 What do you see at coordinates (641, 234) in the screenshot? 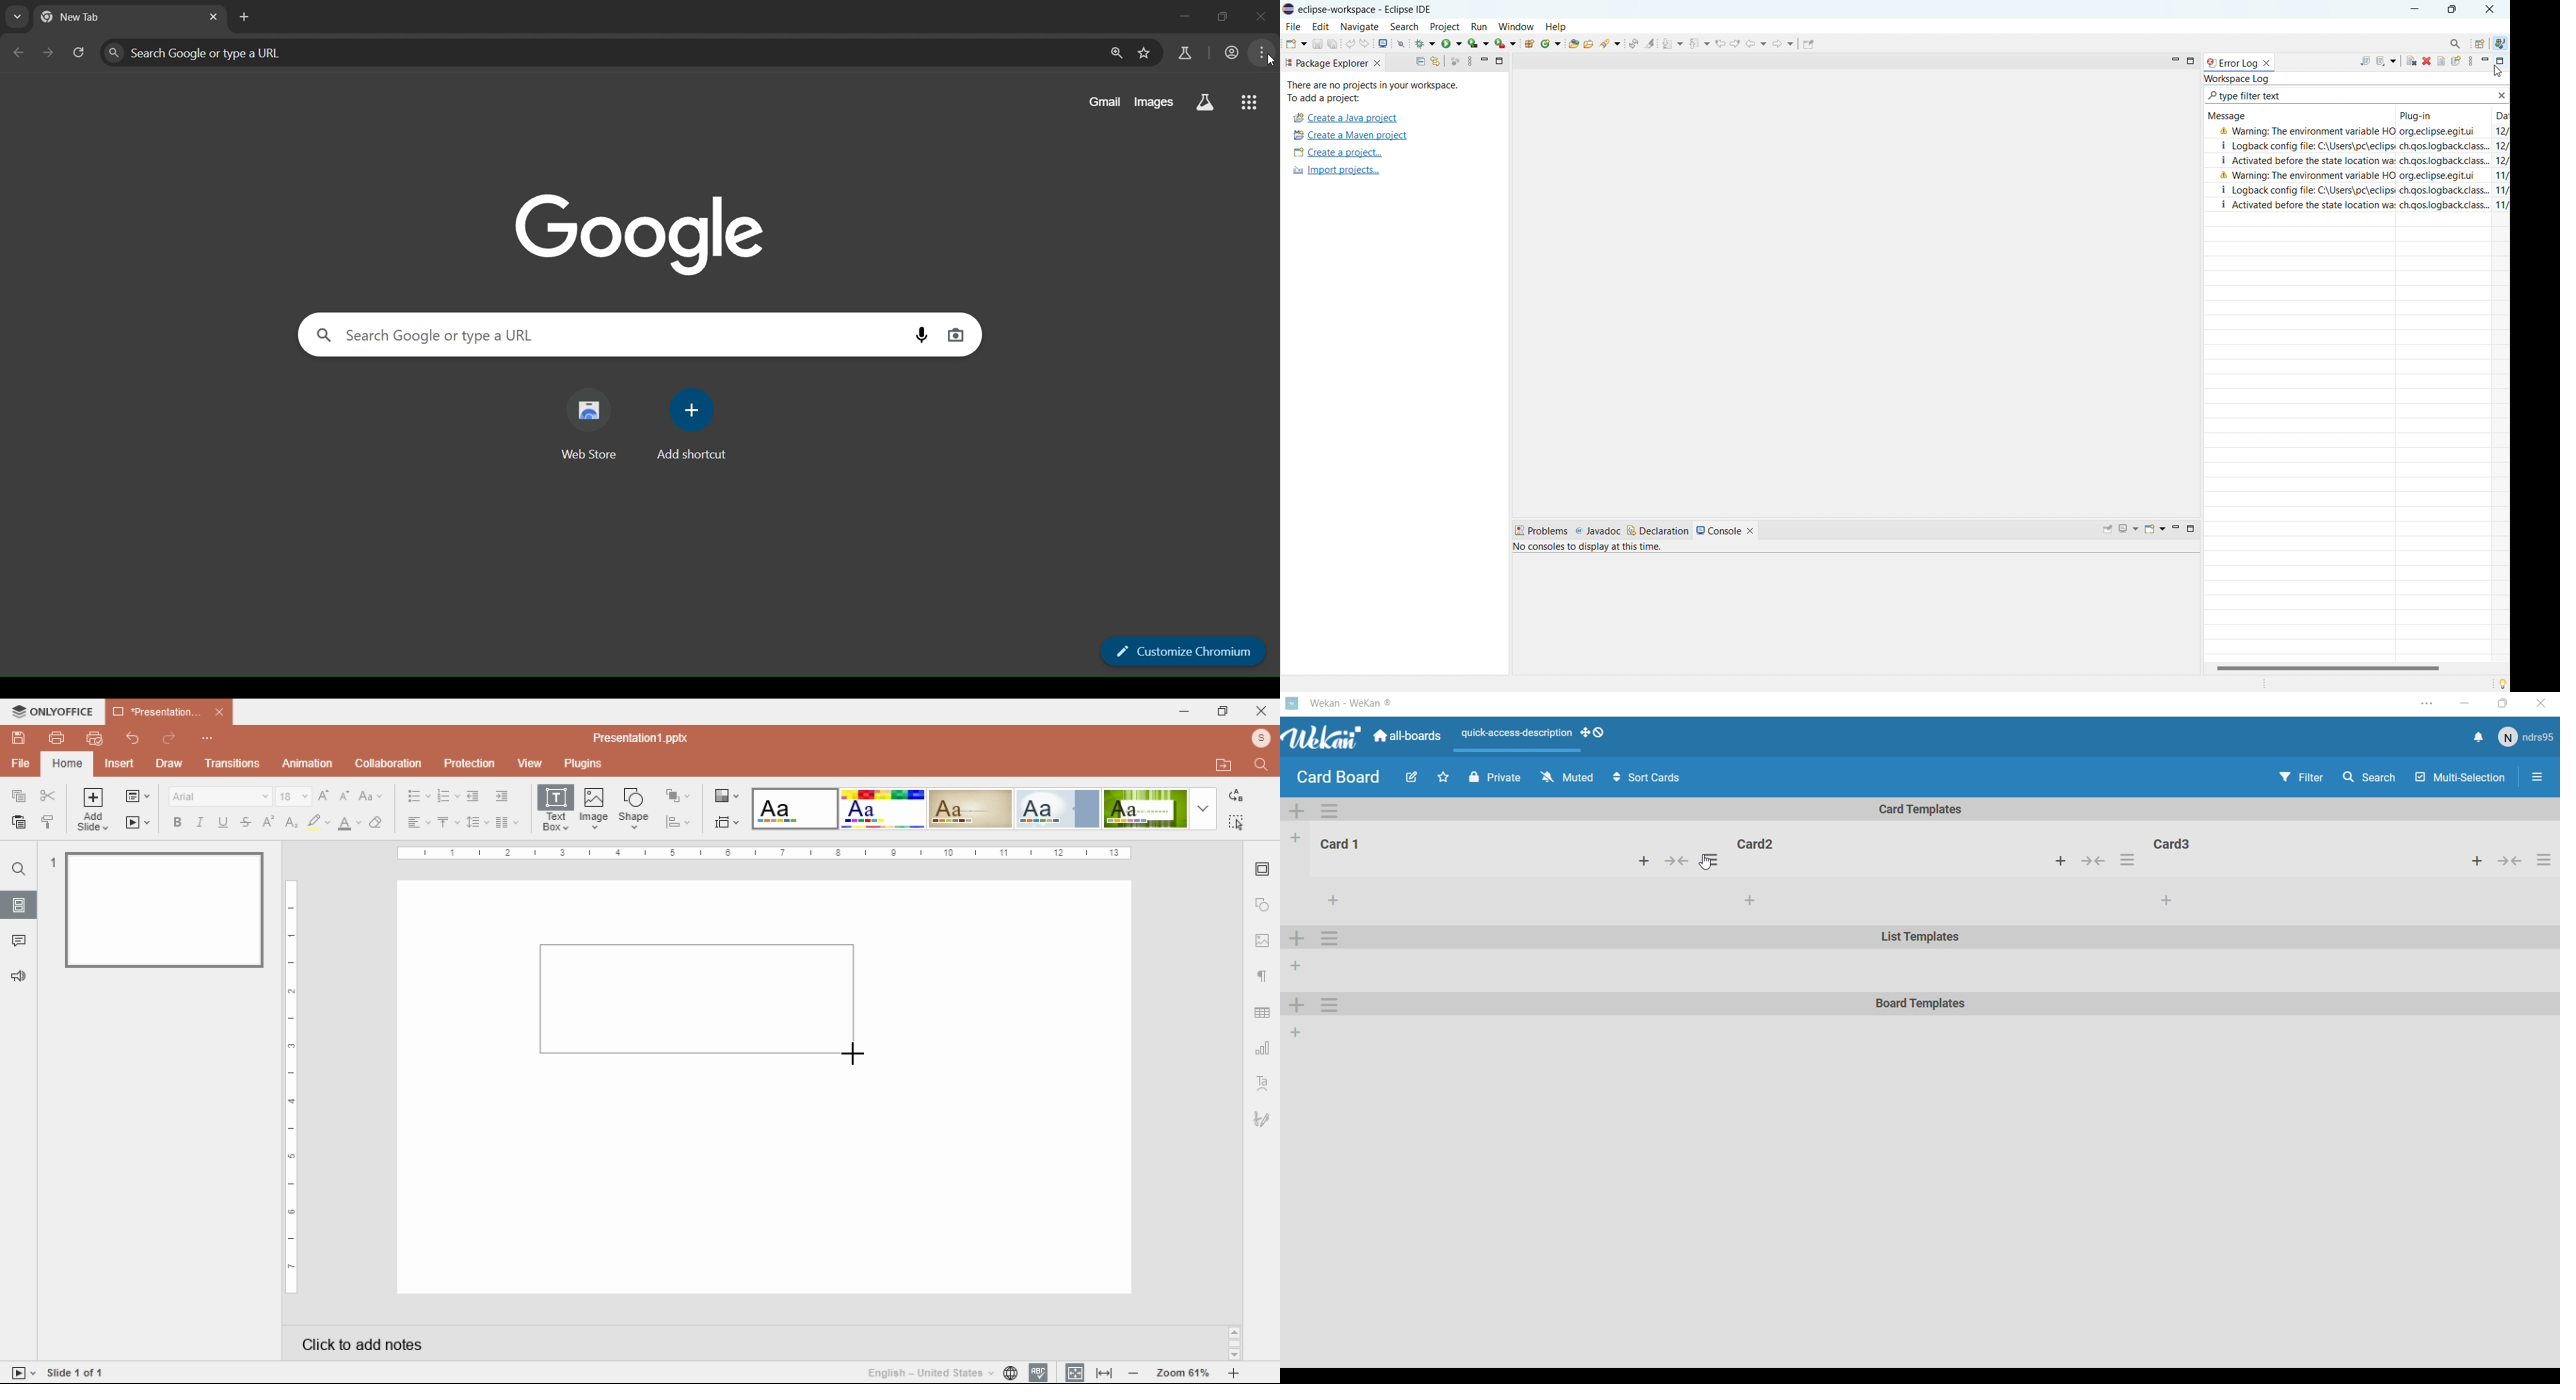
I see `Google logo` at bounding box center [641, 234].